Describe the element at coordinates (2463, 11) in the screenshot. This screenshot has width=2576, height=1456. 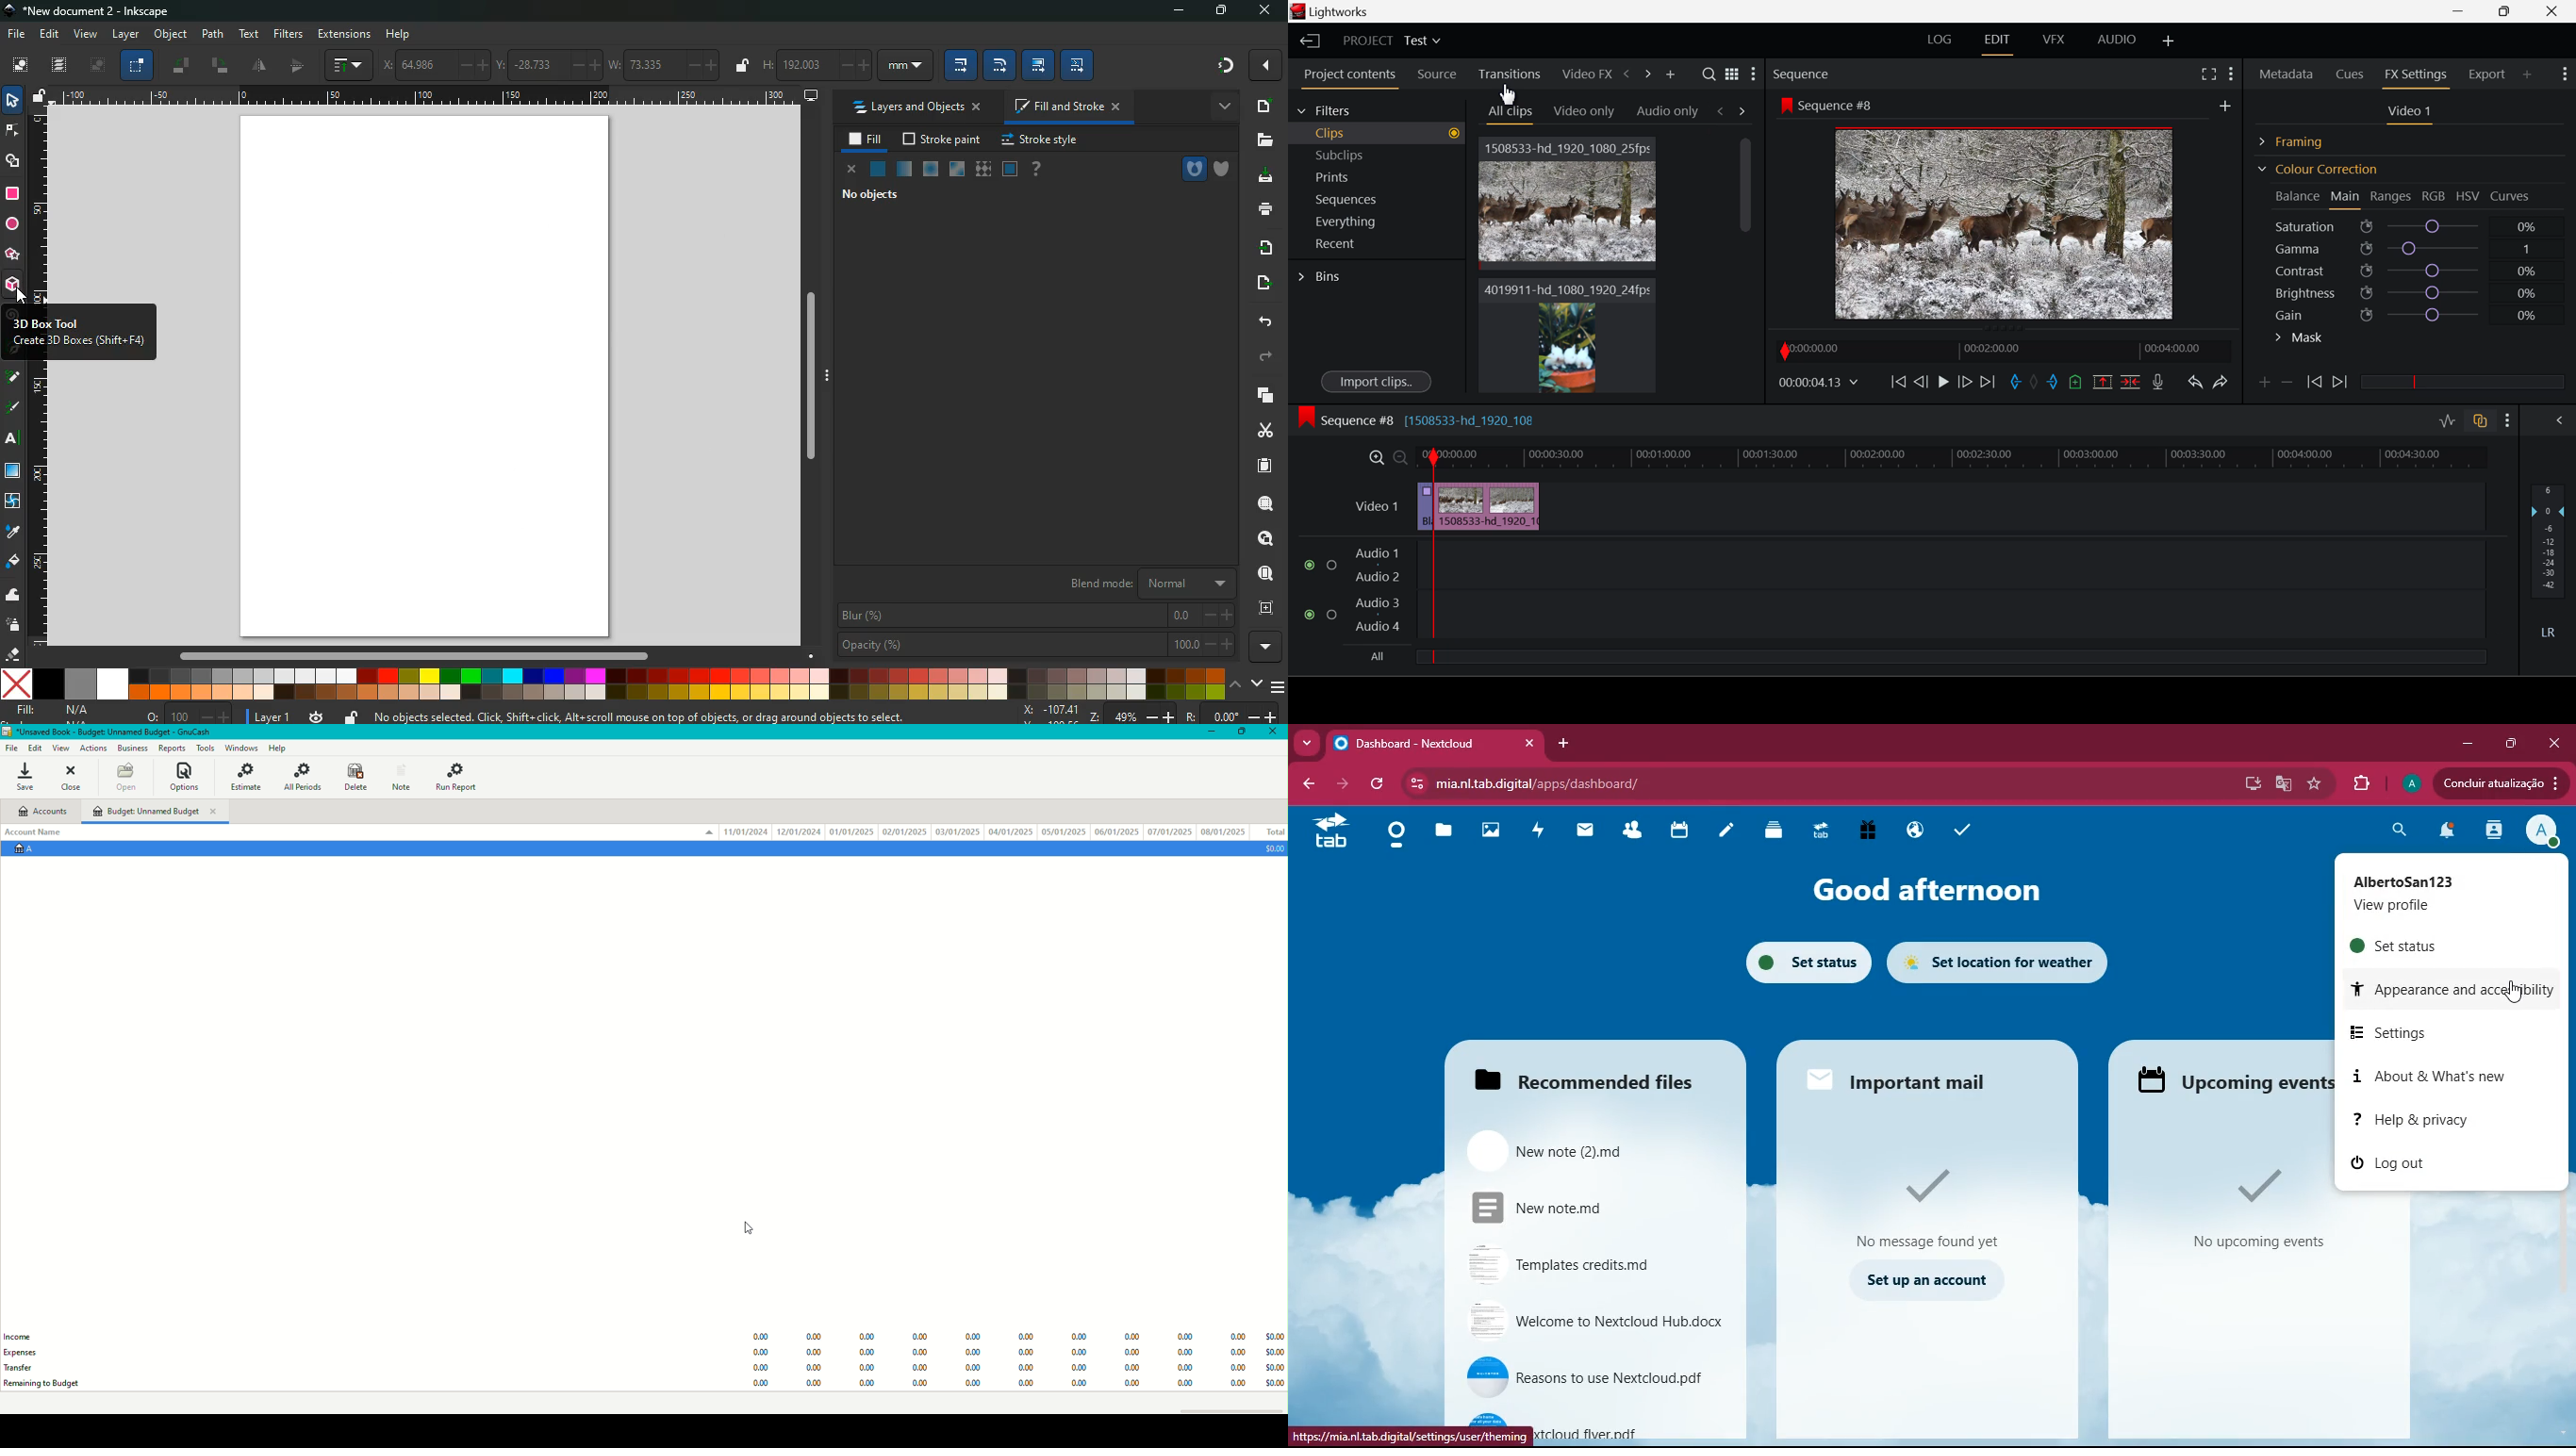
I see `Restore Down` at that location.